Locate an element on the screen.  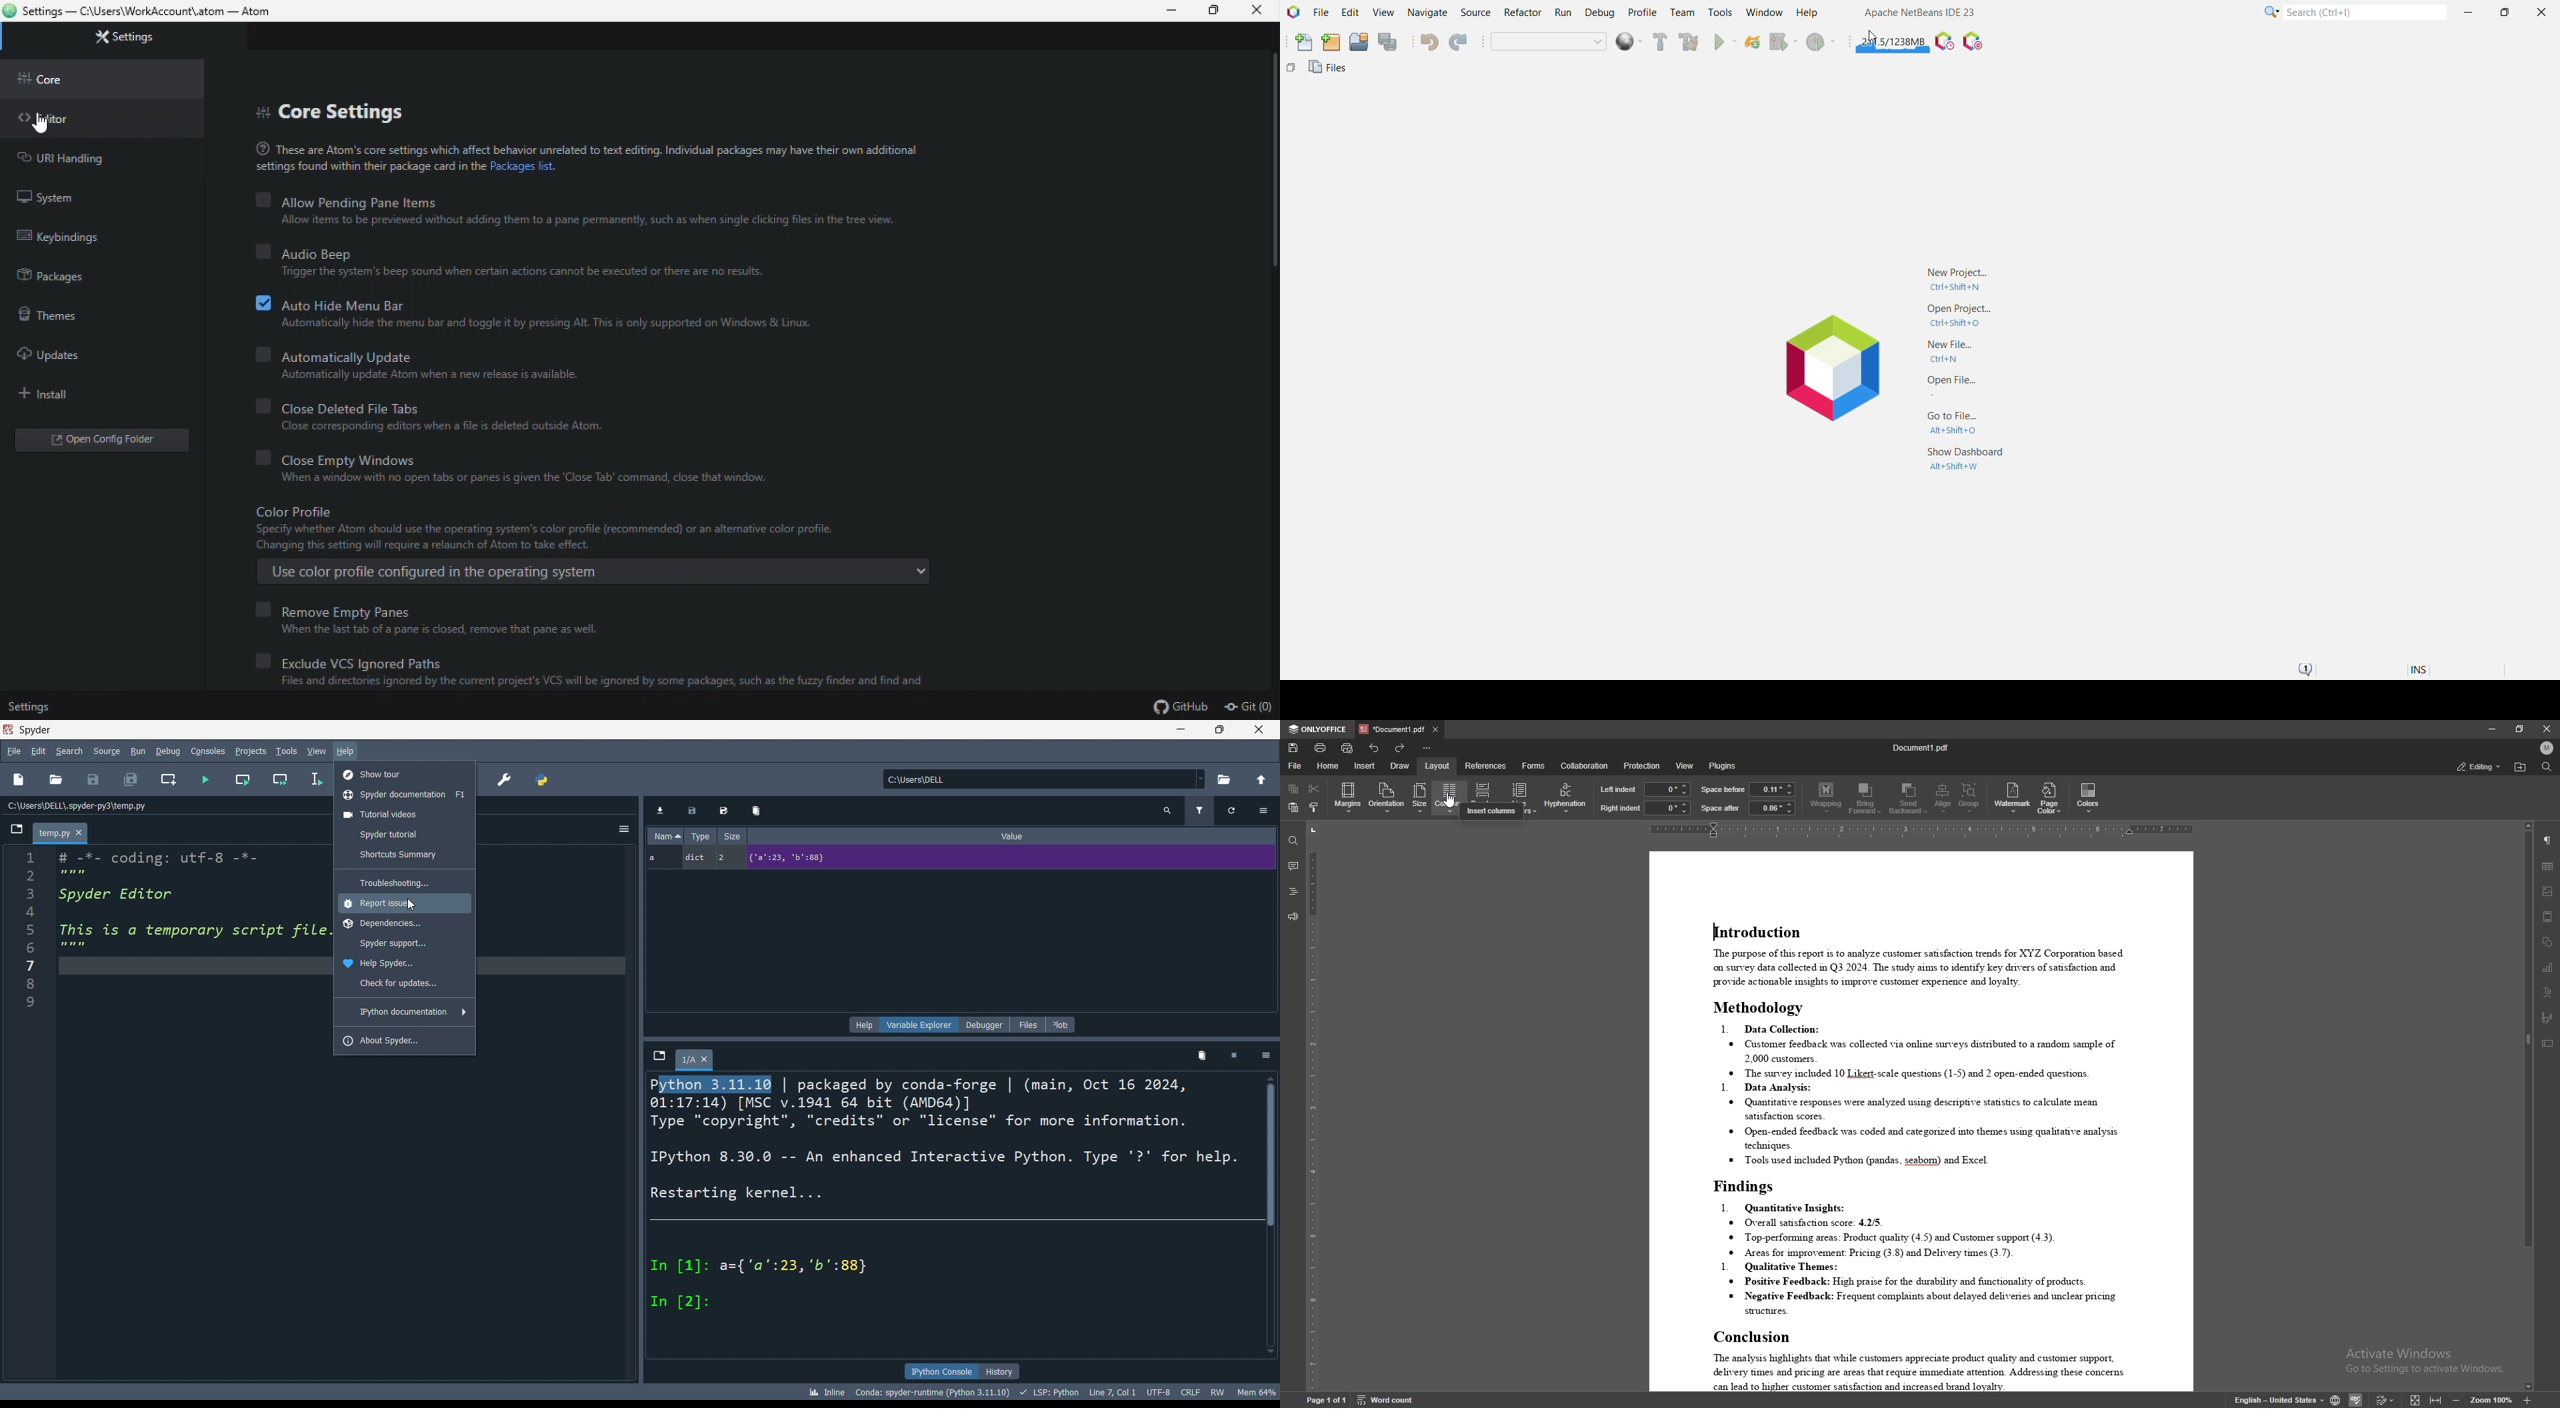
console is located at coordinates (208, 752).